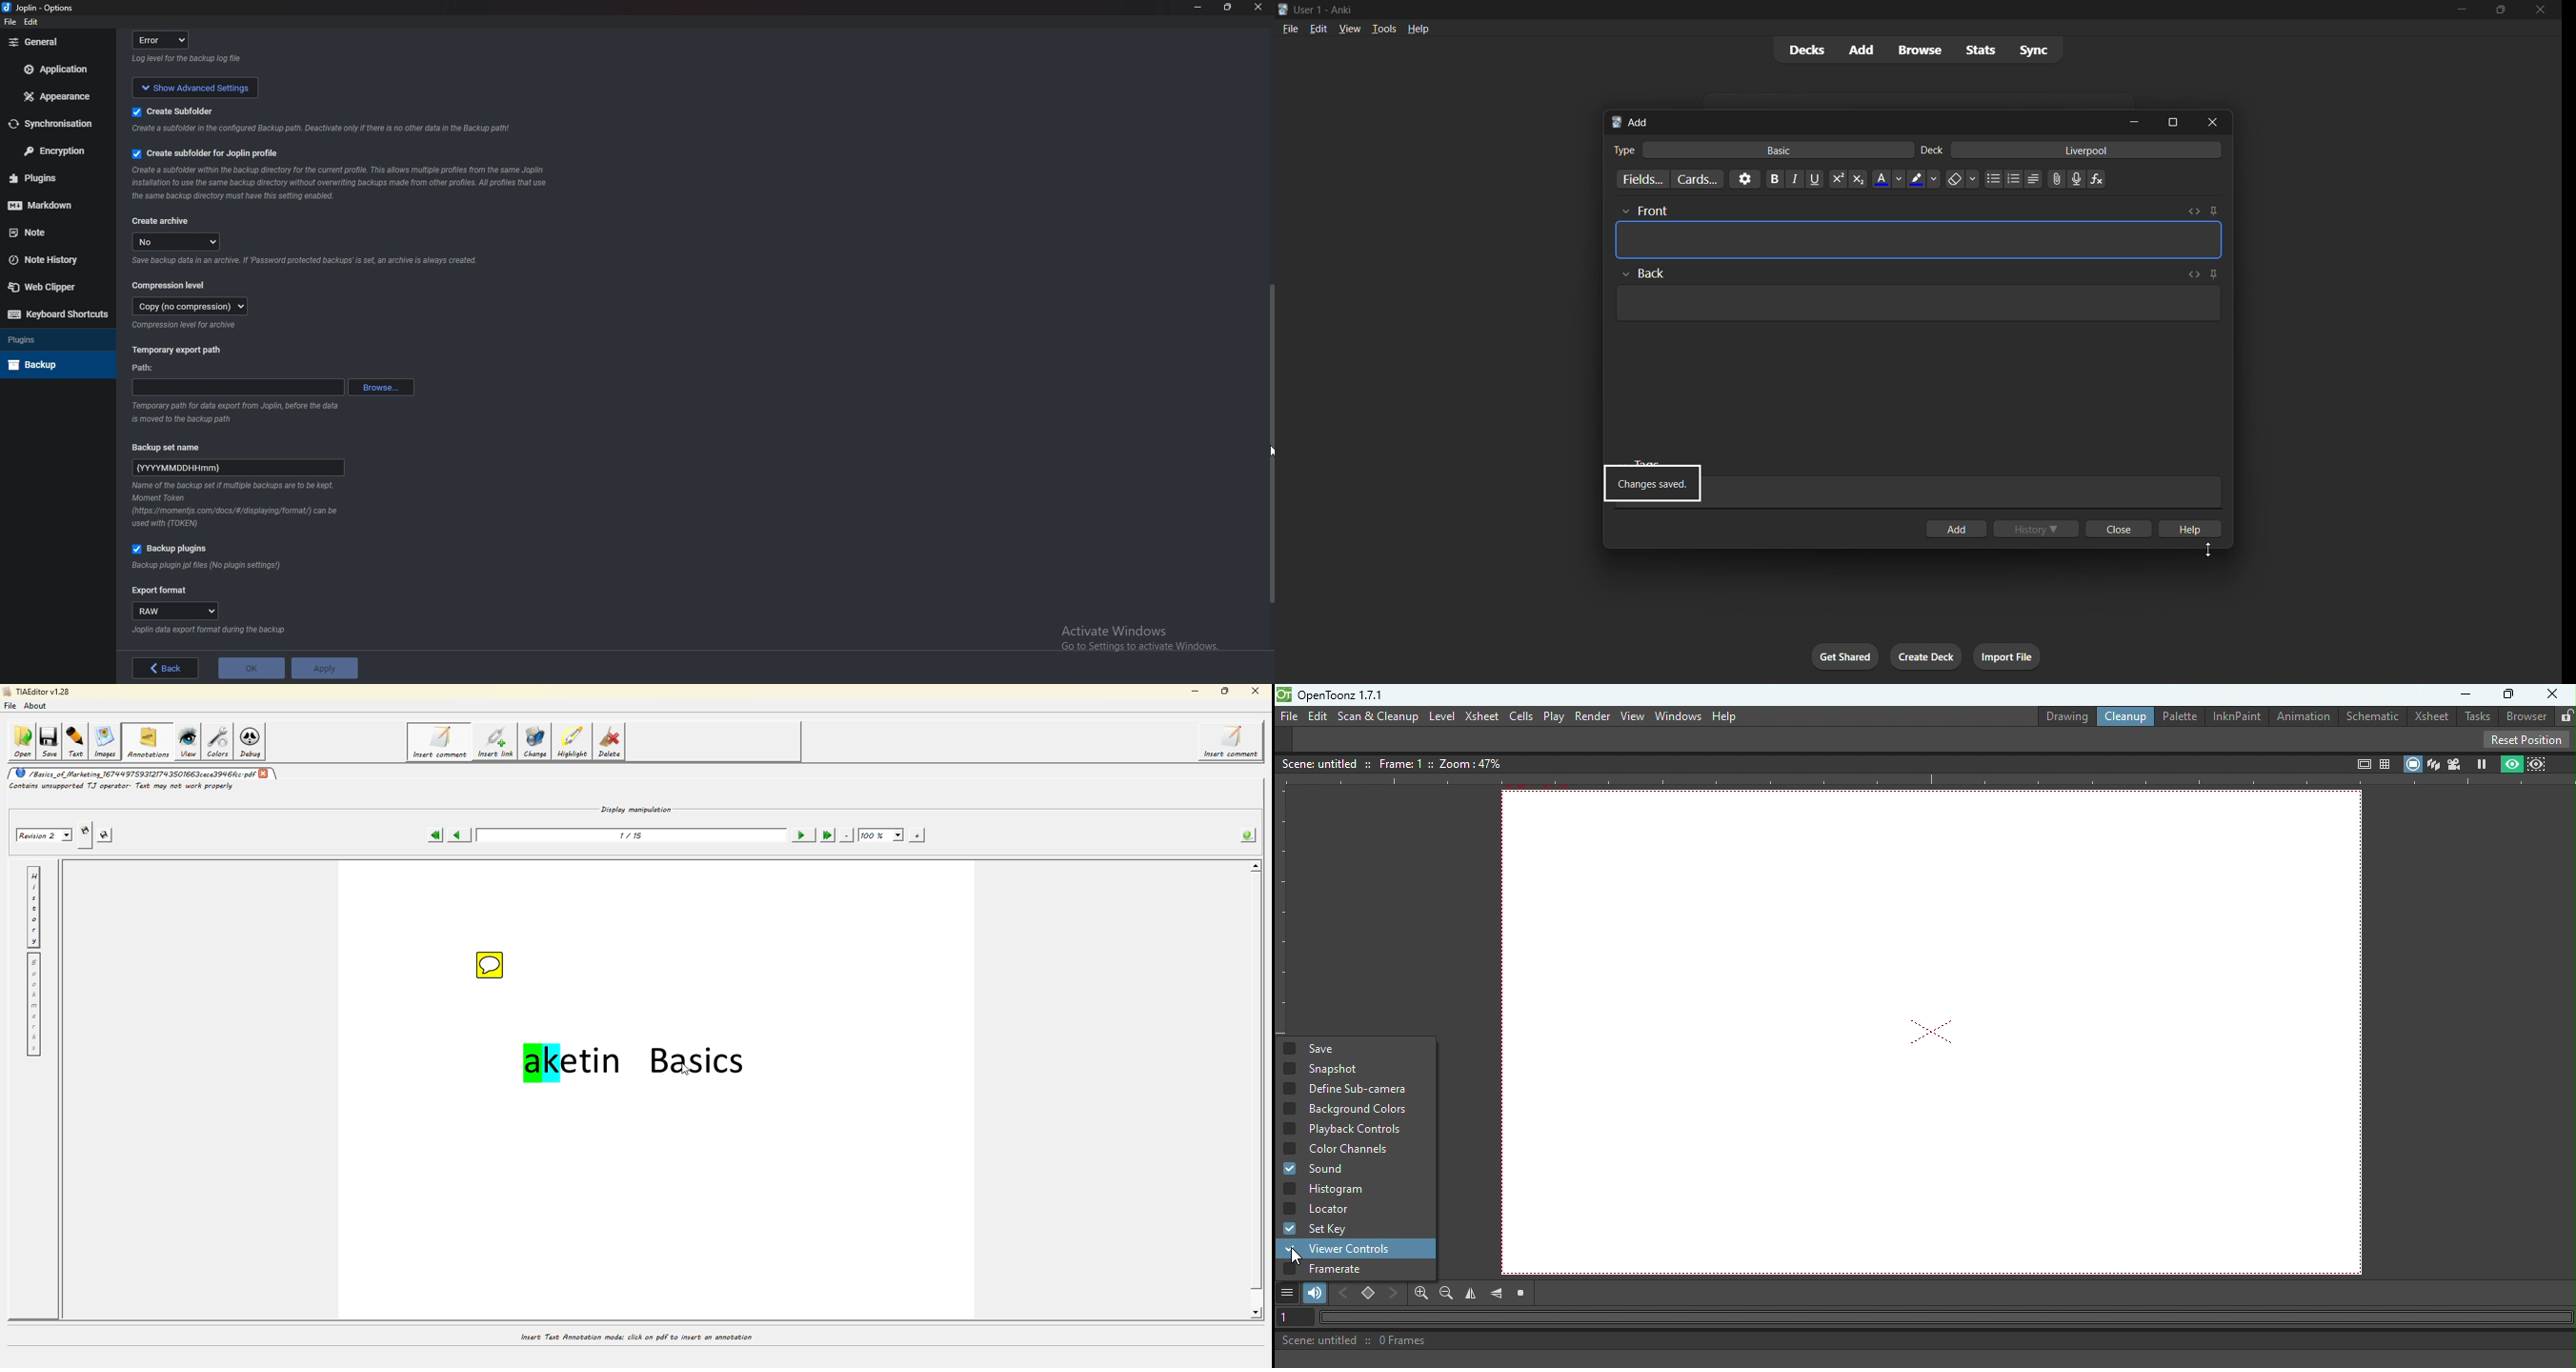 The image size is (2576, 1372). Describe the element at coordinates (1372, 1108) in the screenshot. I see `Background color` at that location.